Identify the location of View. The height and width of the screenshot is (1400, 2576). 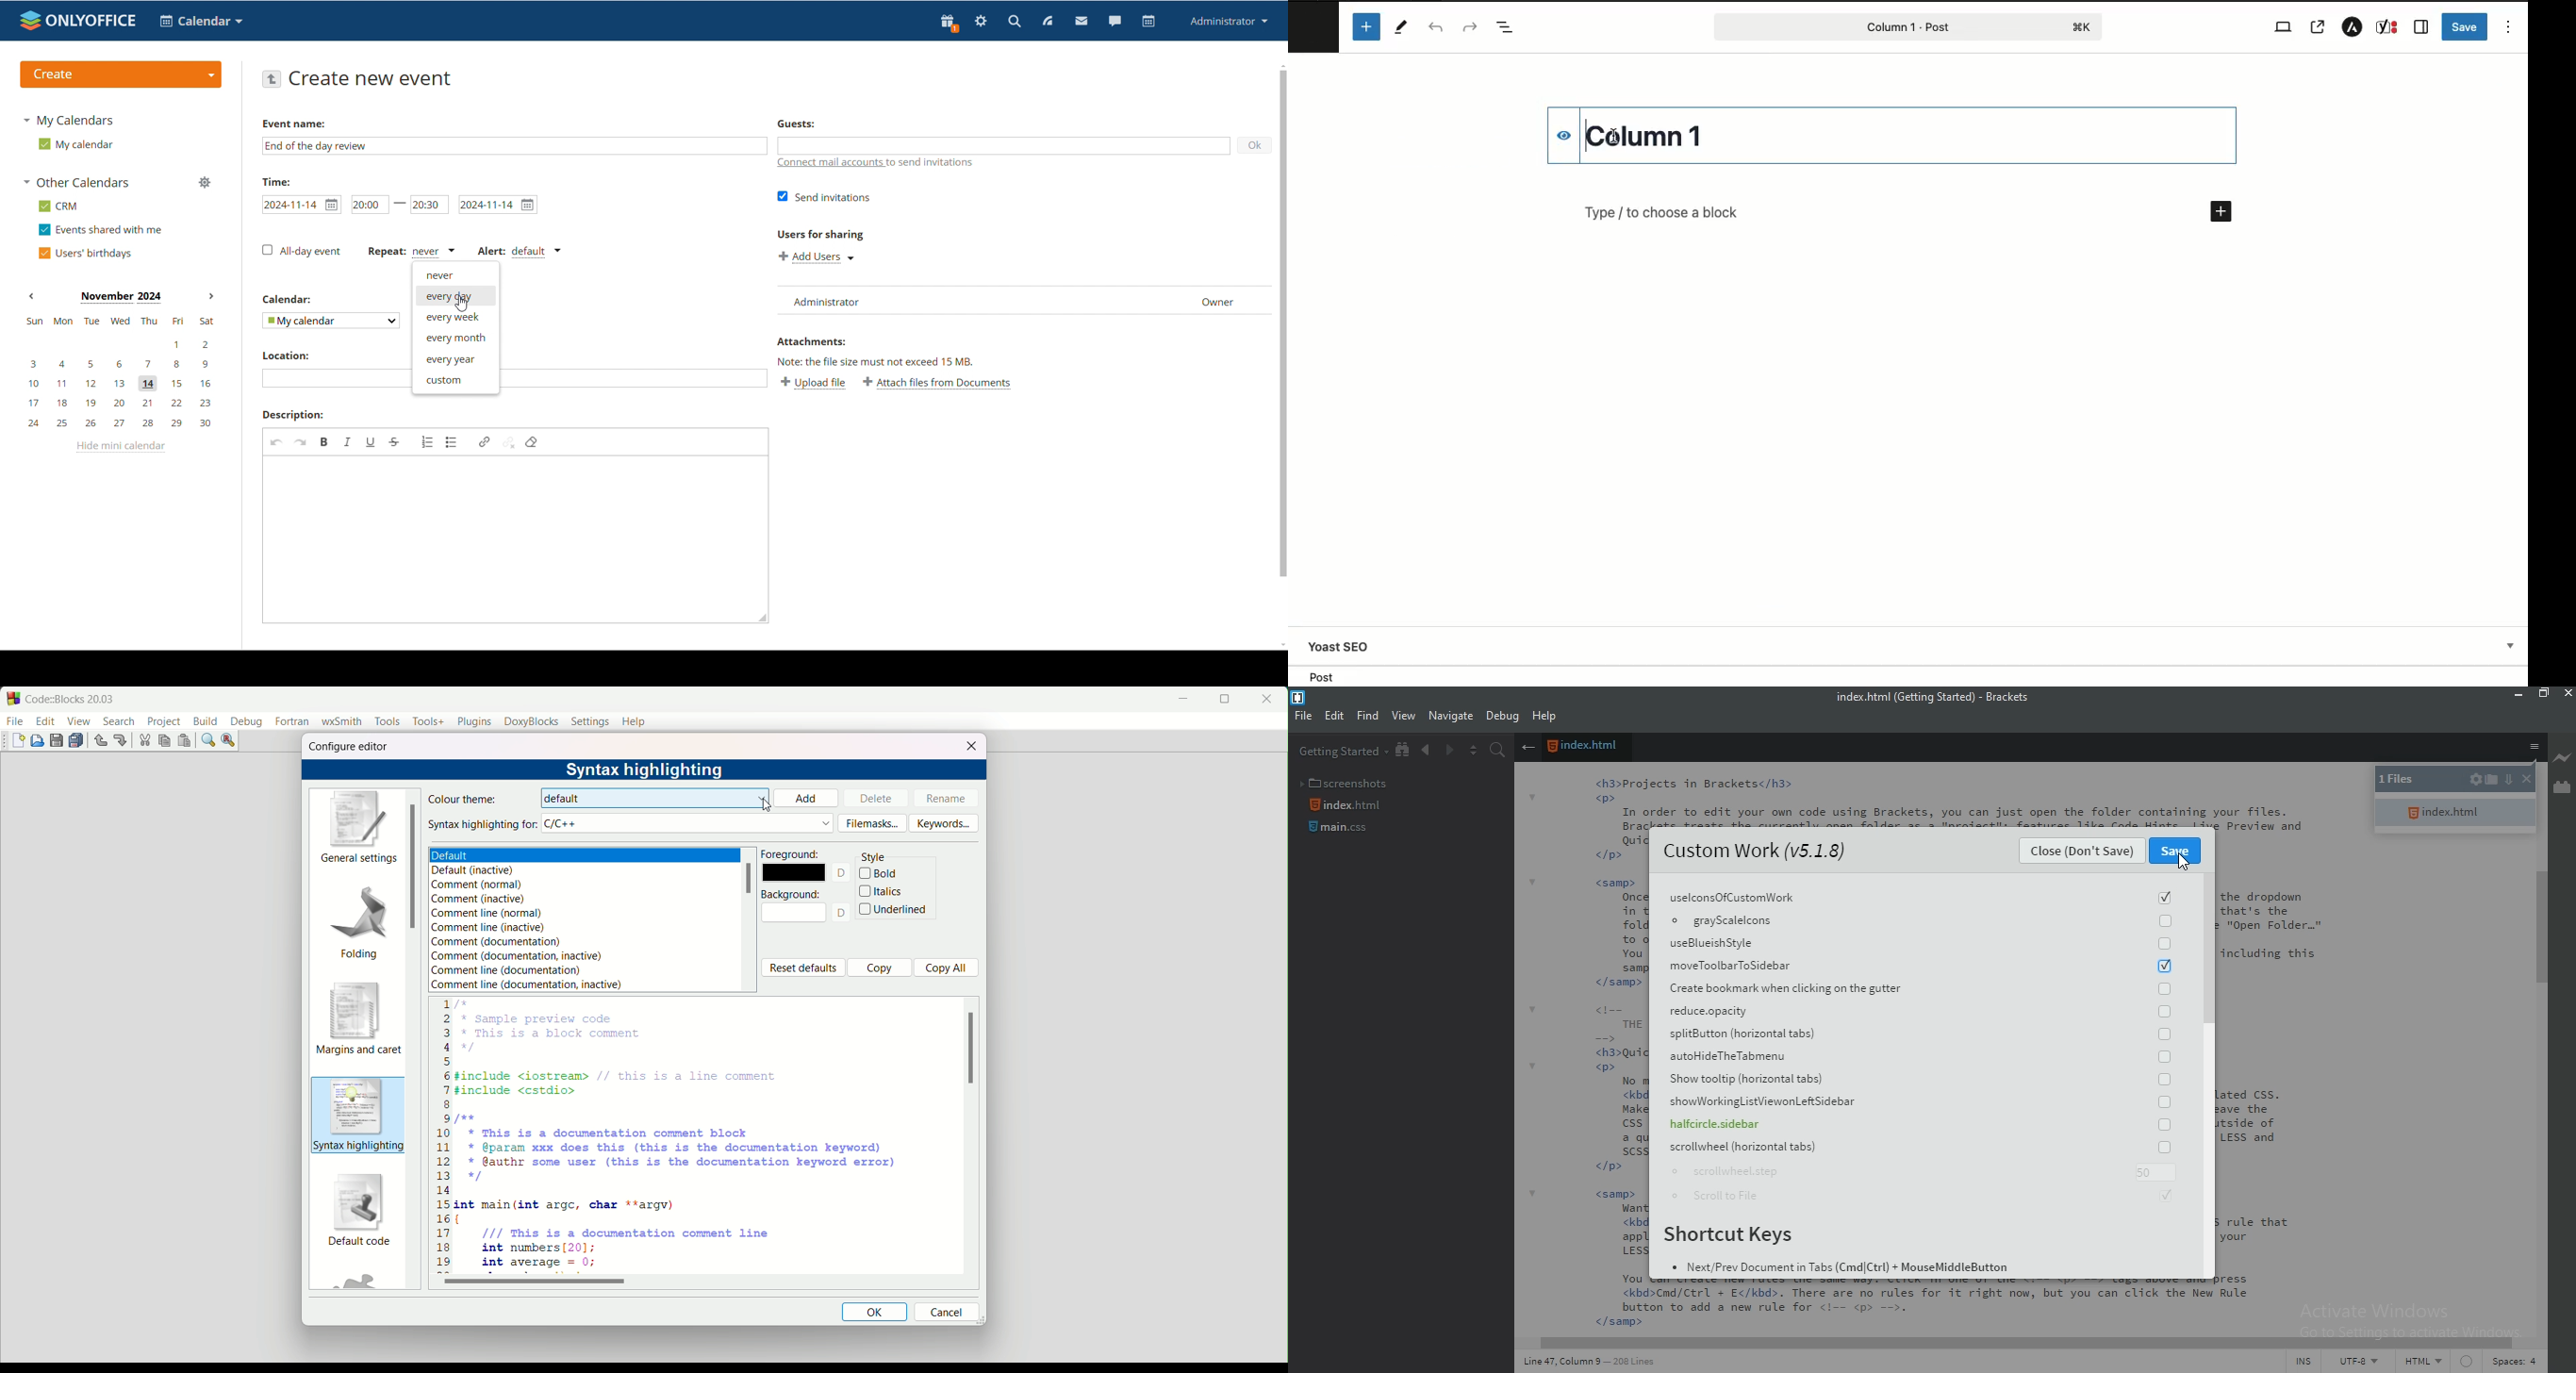
(1404, 717).